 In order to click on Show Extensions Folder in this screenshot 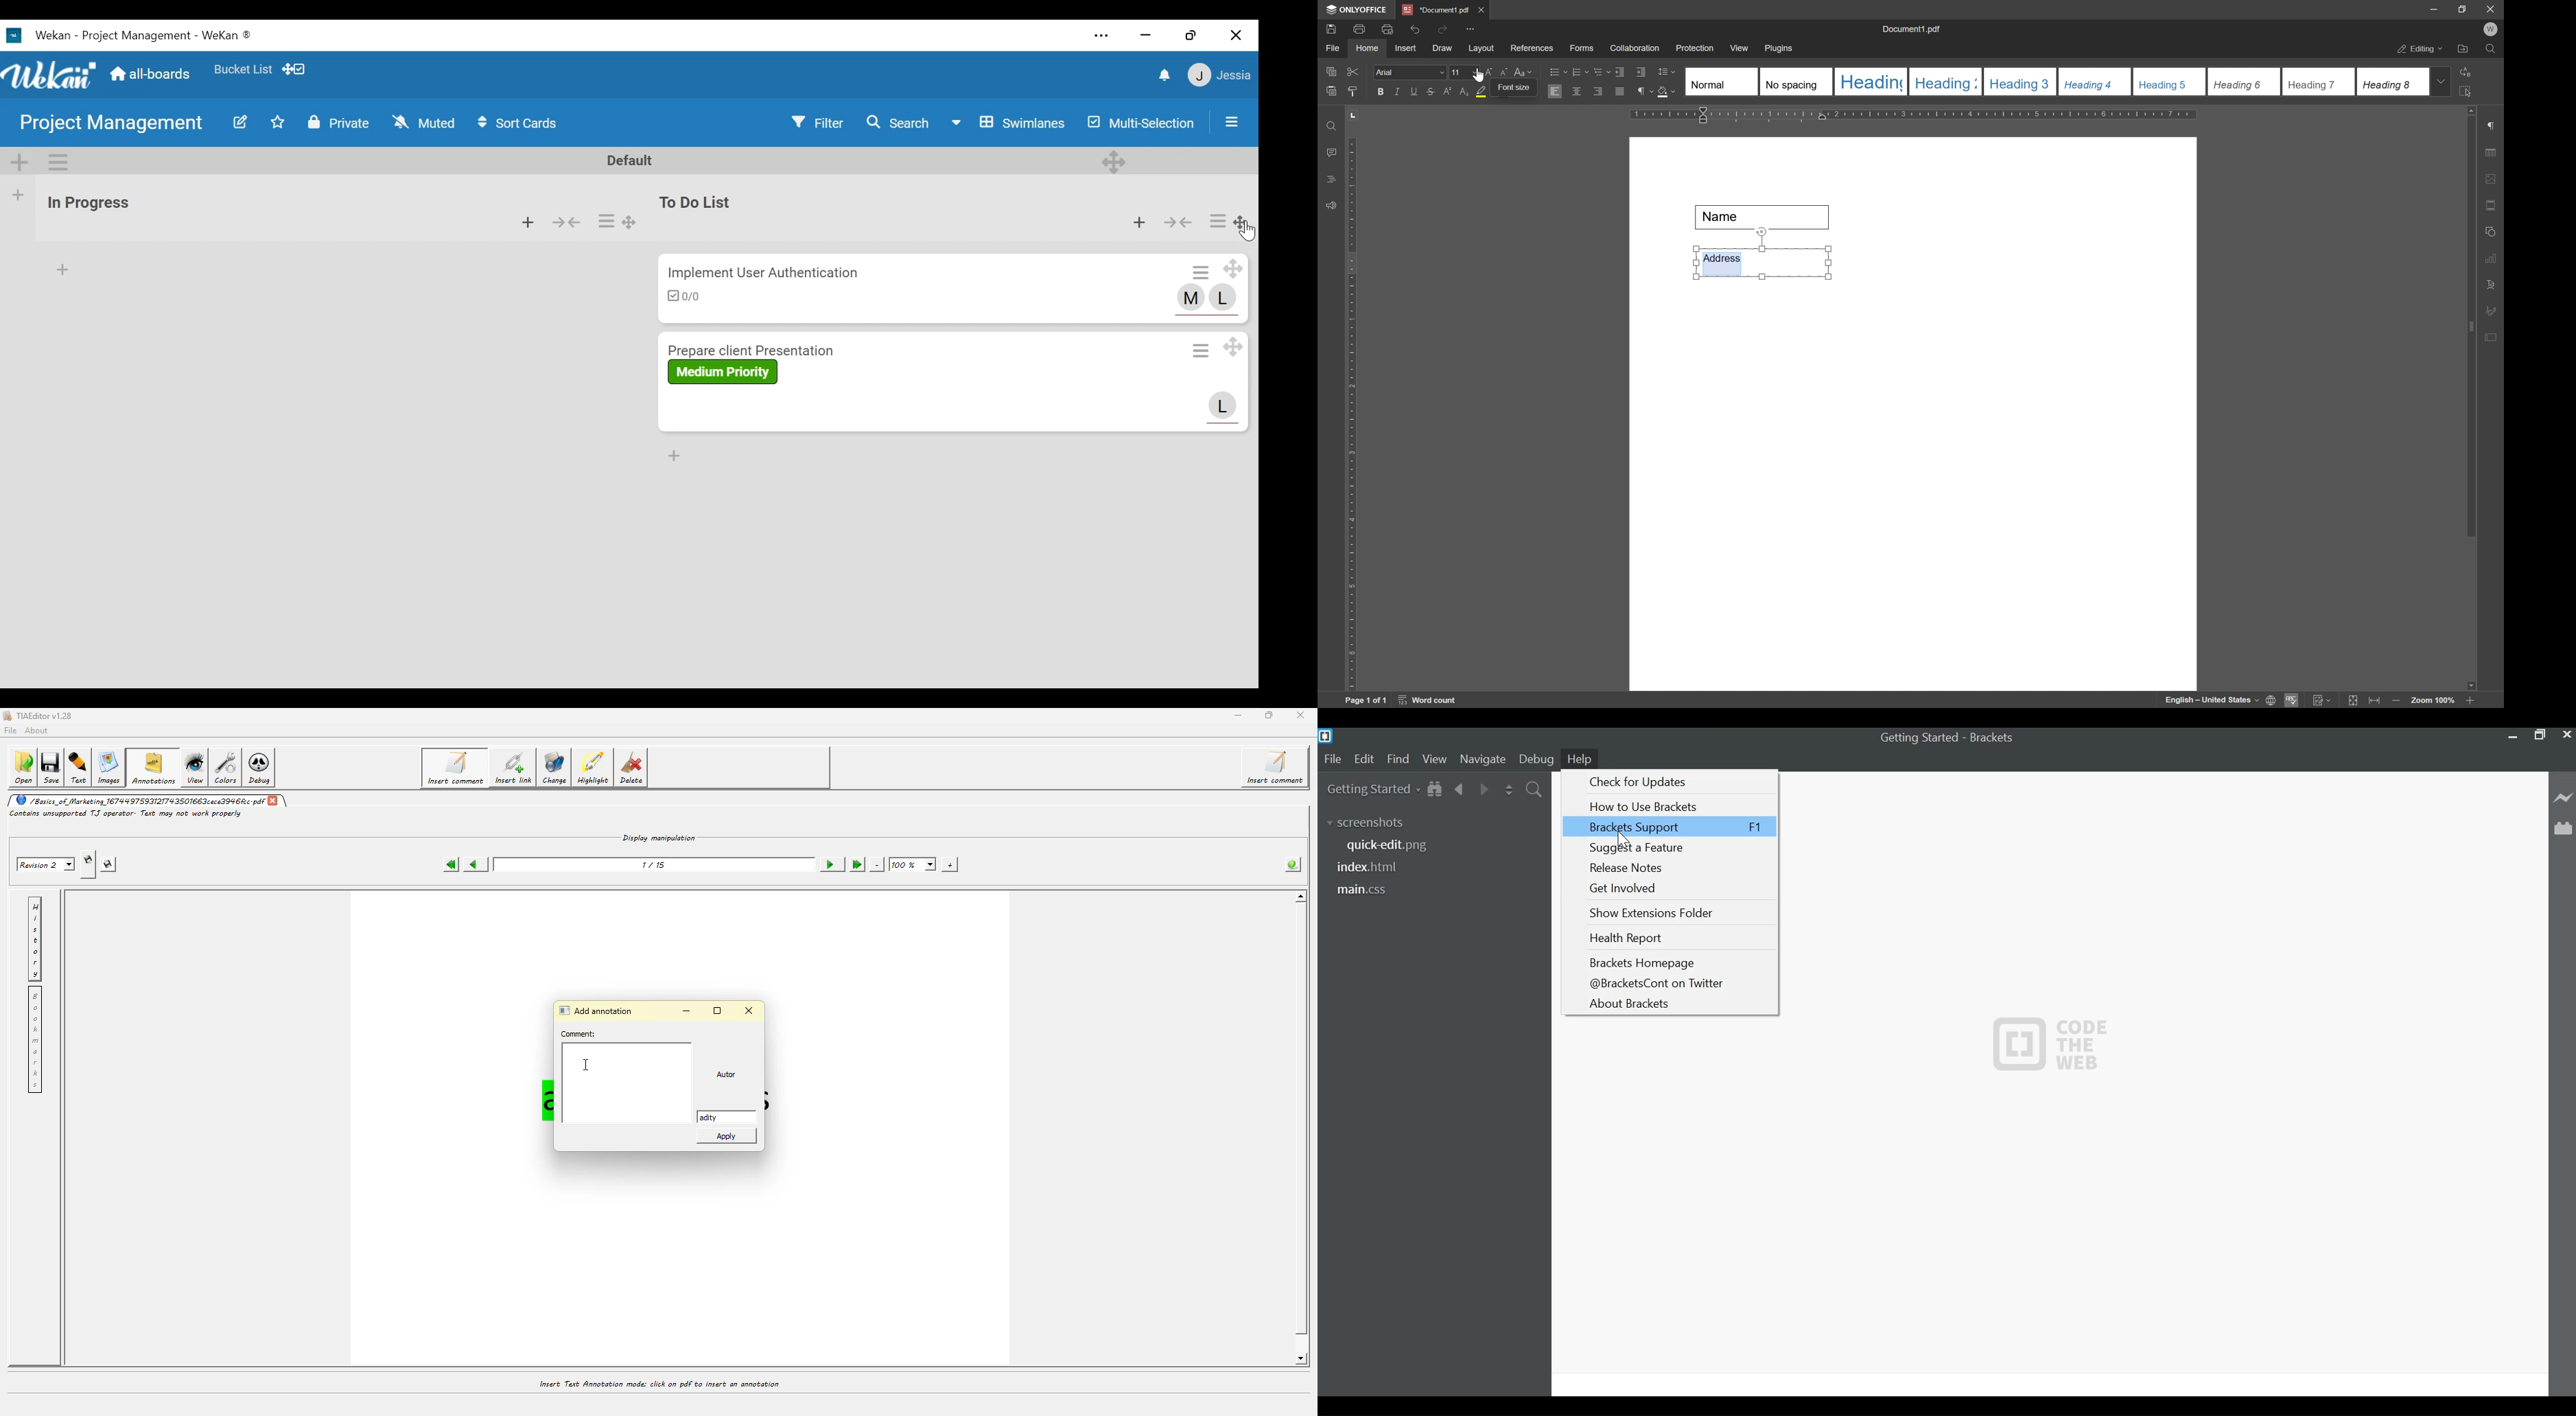, I will do `click(1677, 912)`.